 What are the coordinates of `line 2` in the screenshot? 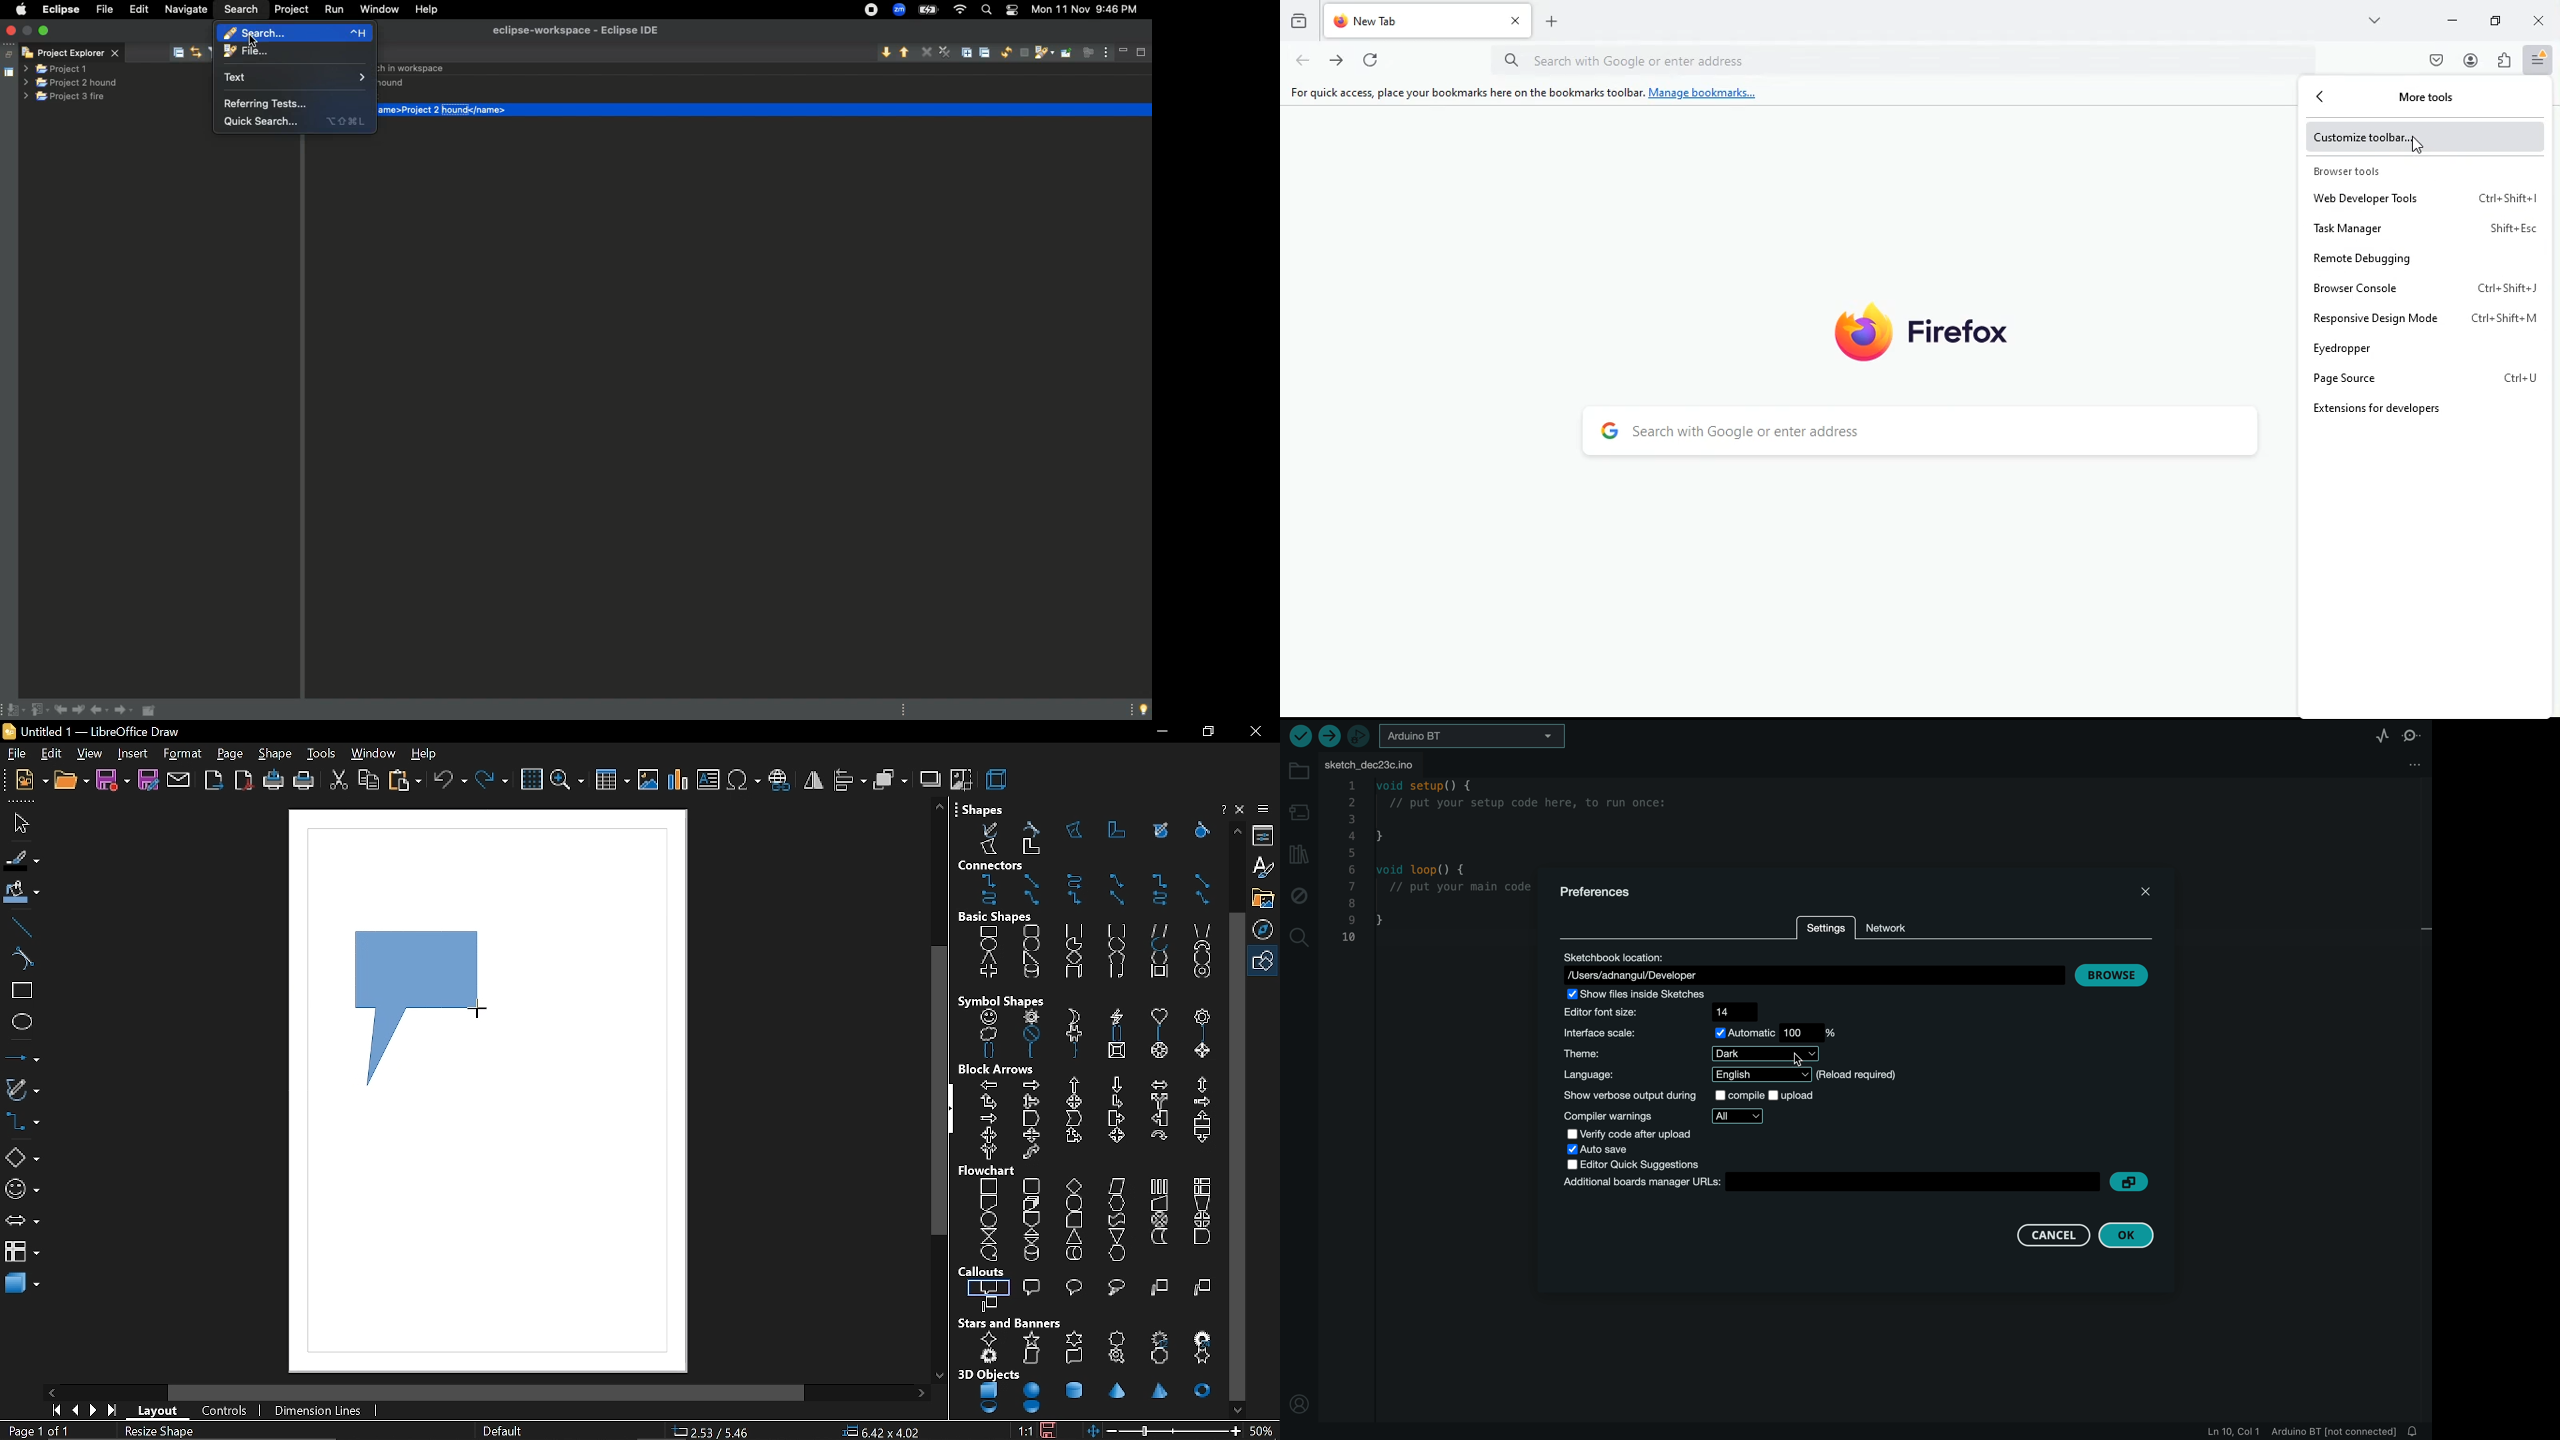 It's located at (1203, 1289).